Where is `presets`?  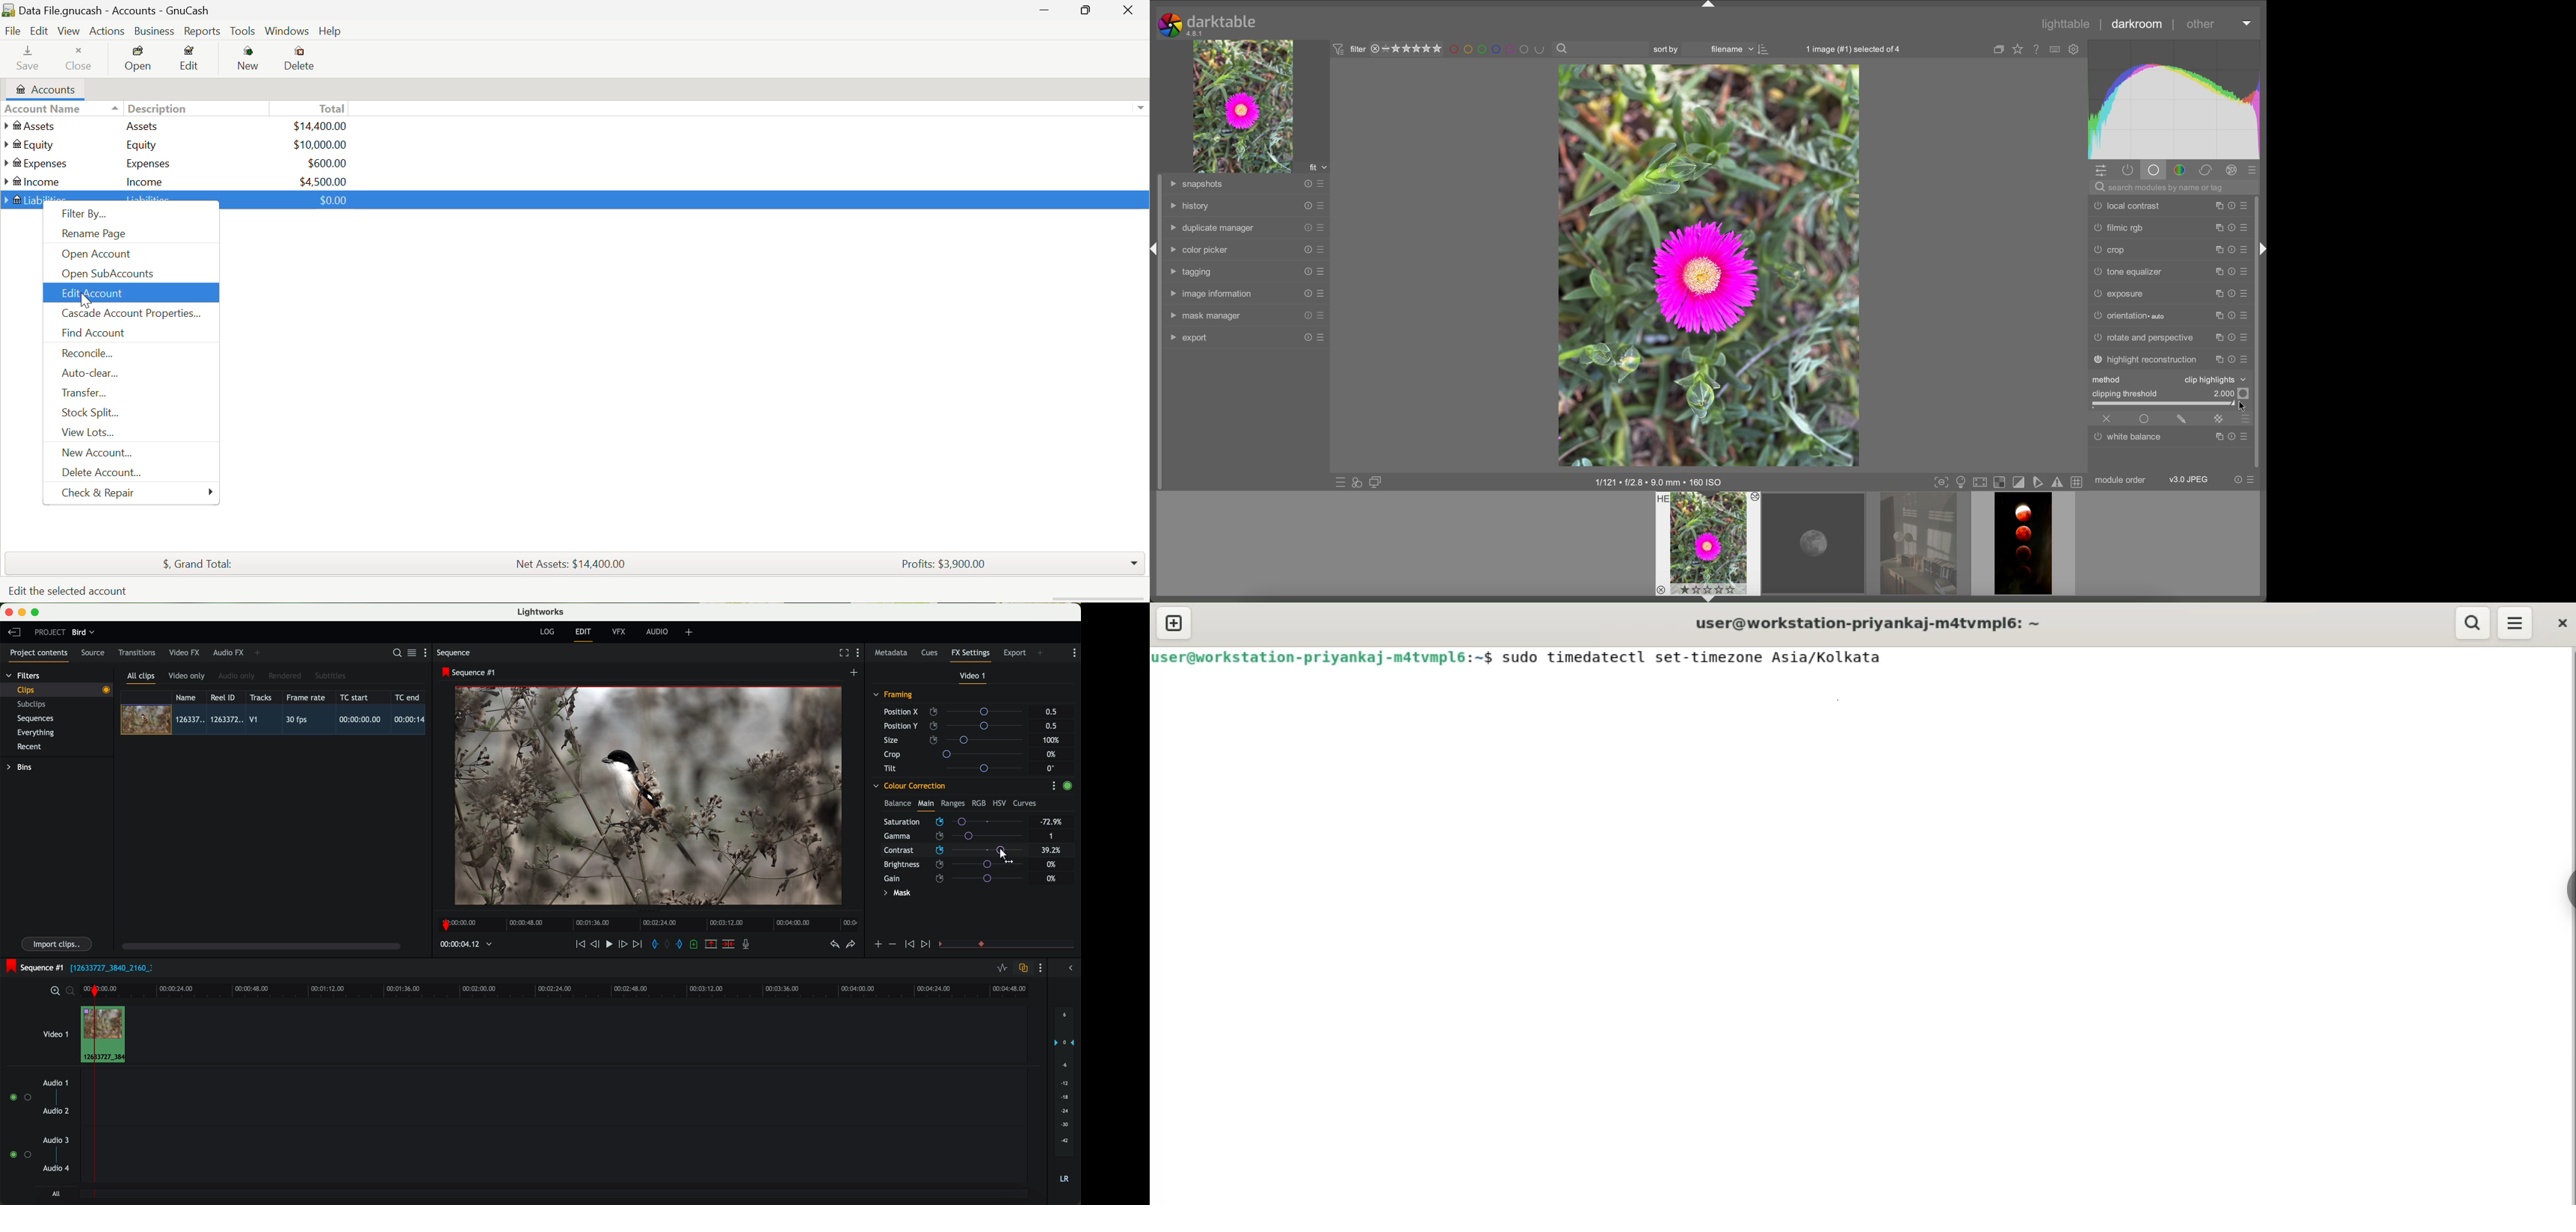
presets is located at coordinates (1320, 271).